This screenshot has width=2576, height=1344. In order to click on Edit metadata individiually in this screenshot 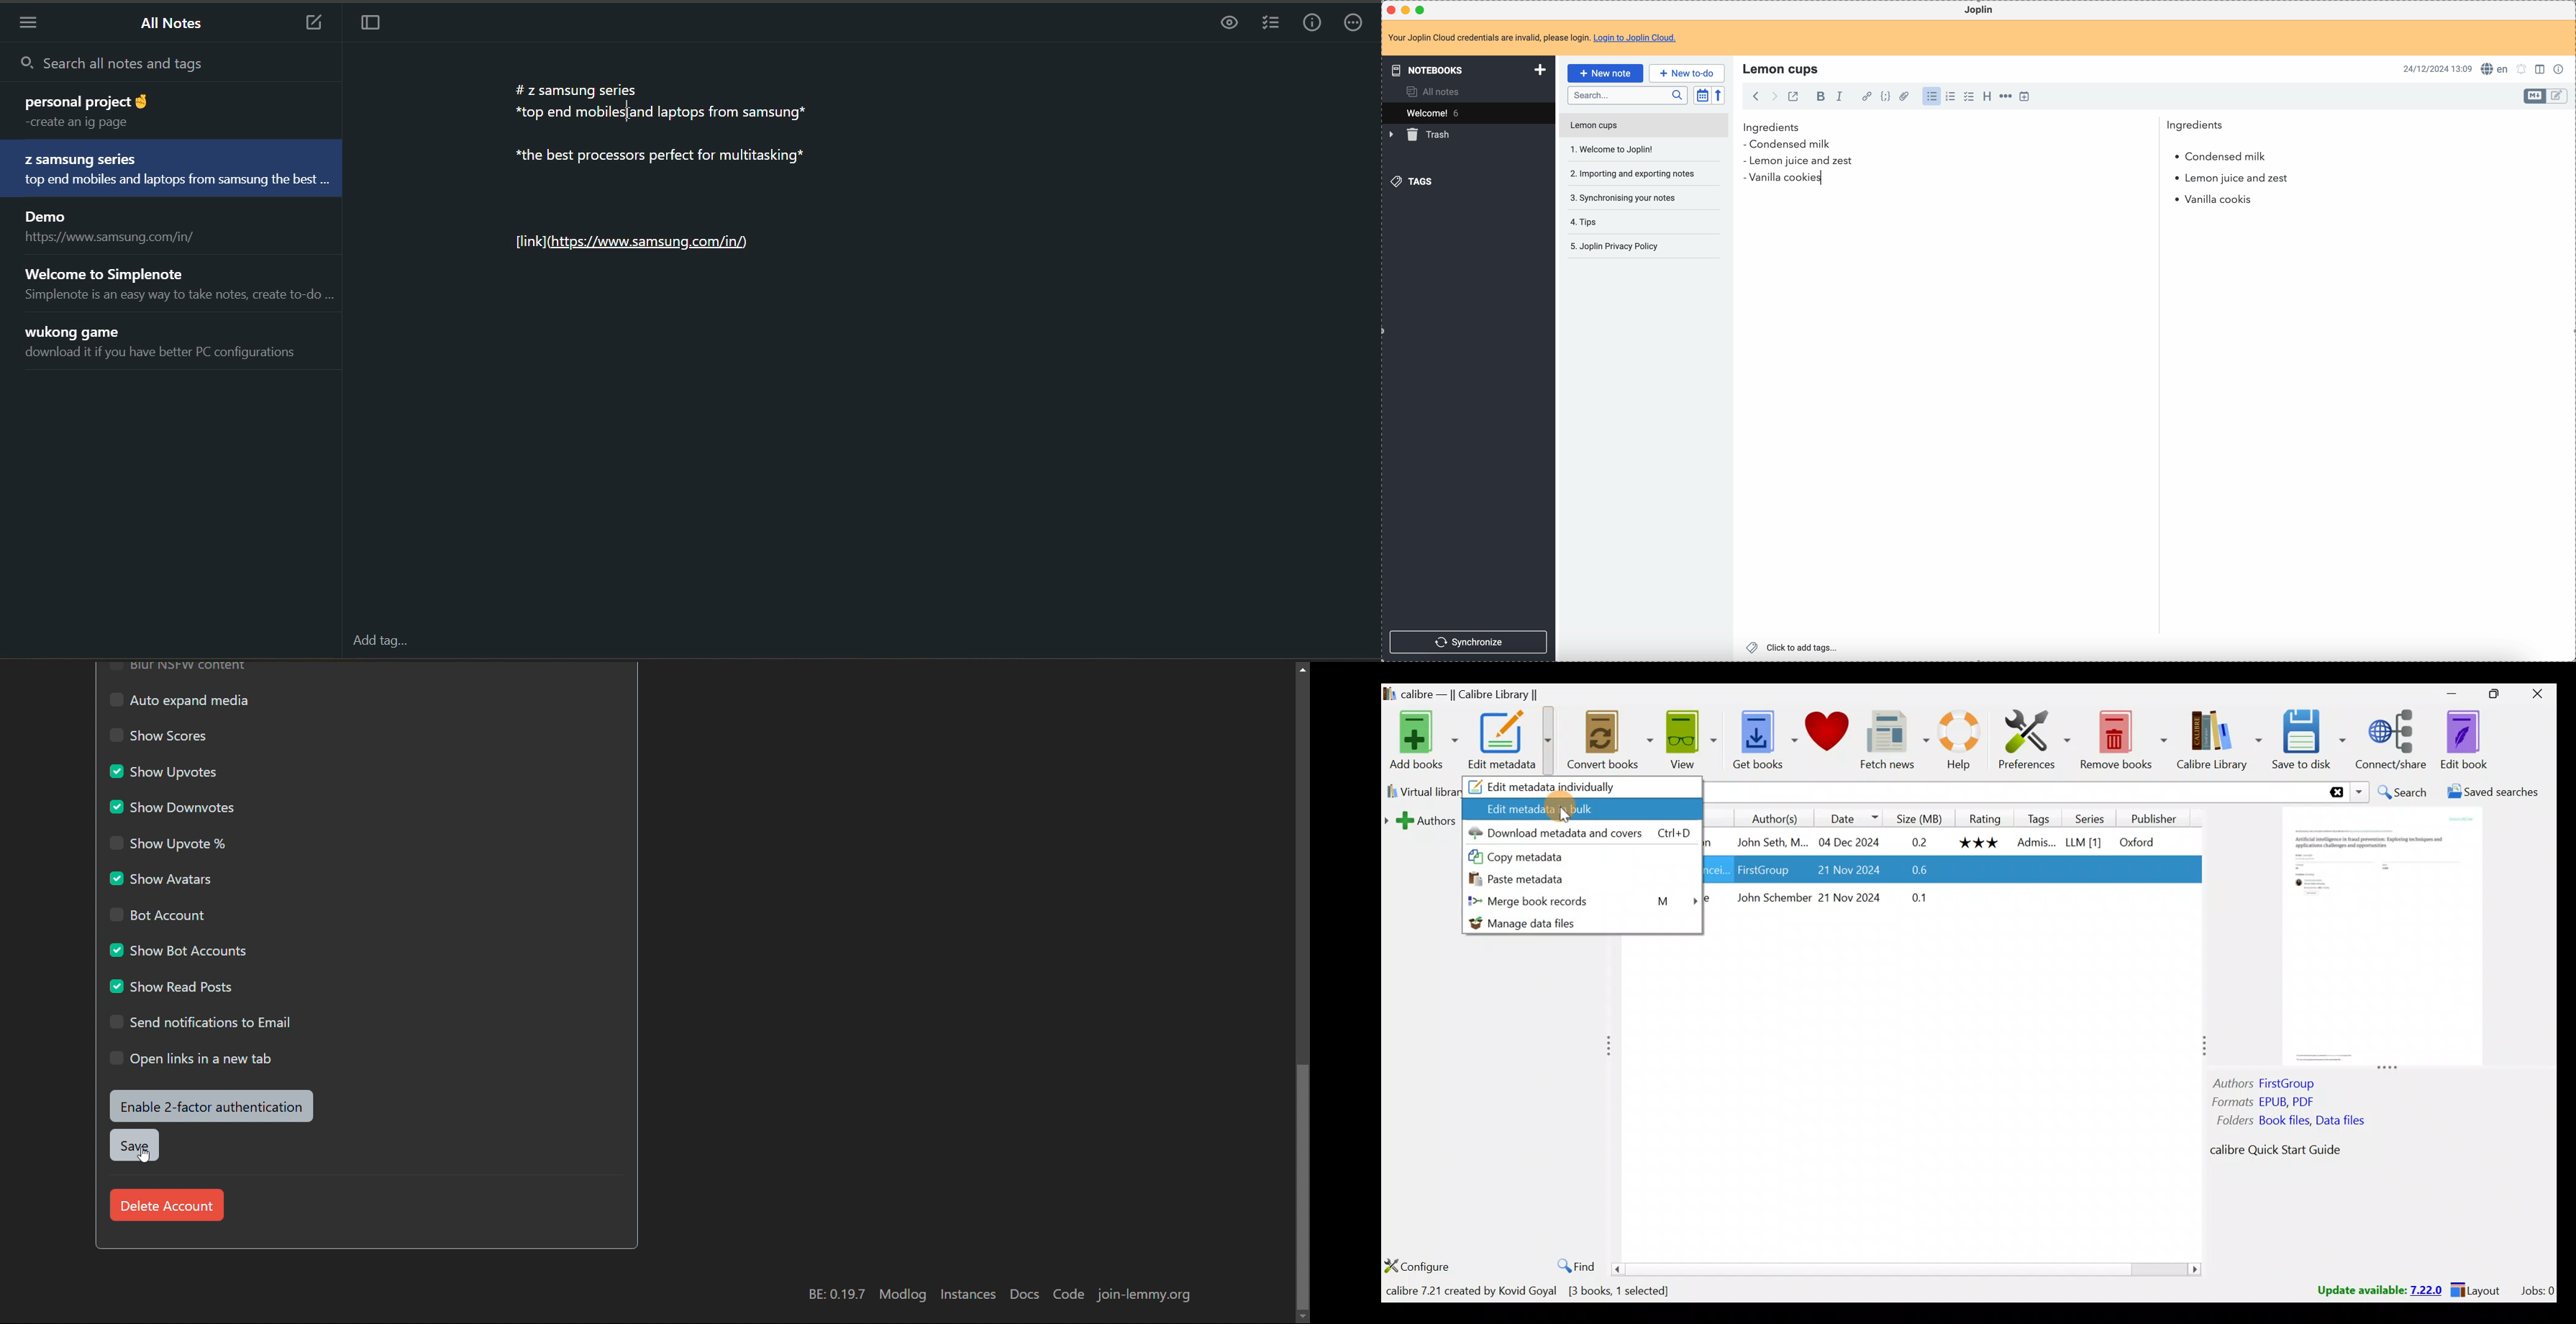, I will do `click(1584, 787)`.